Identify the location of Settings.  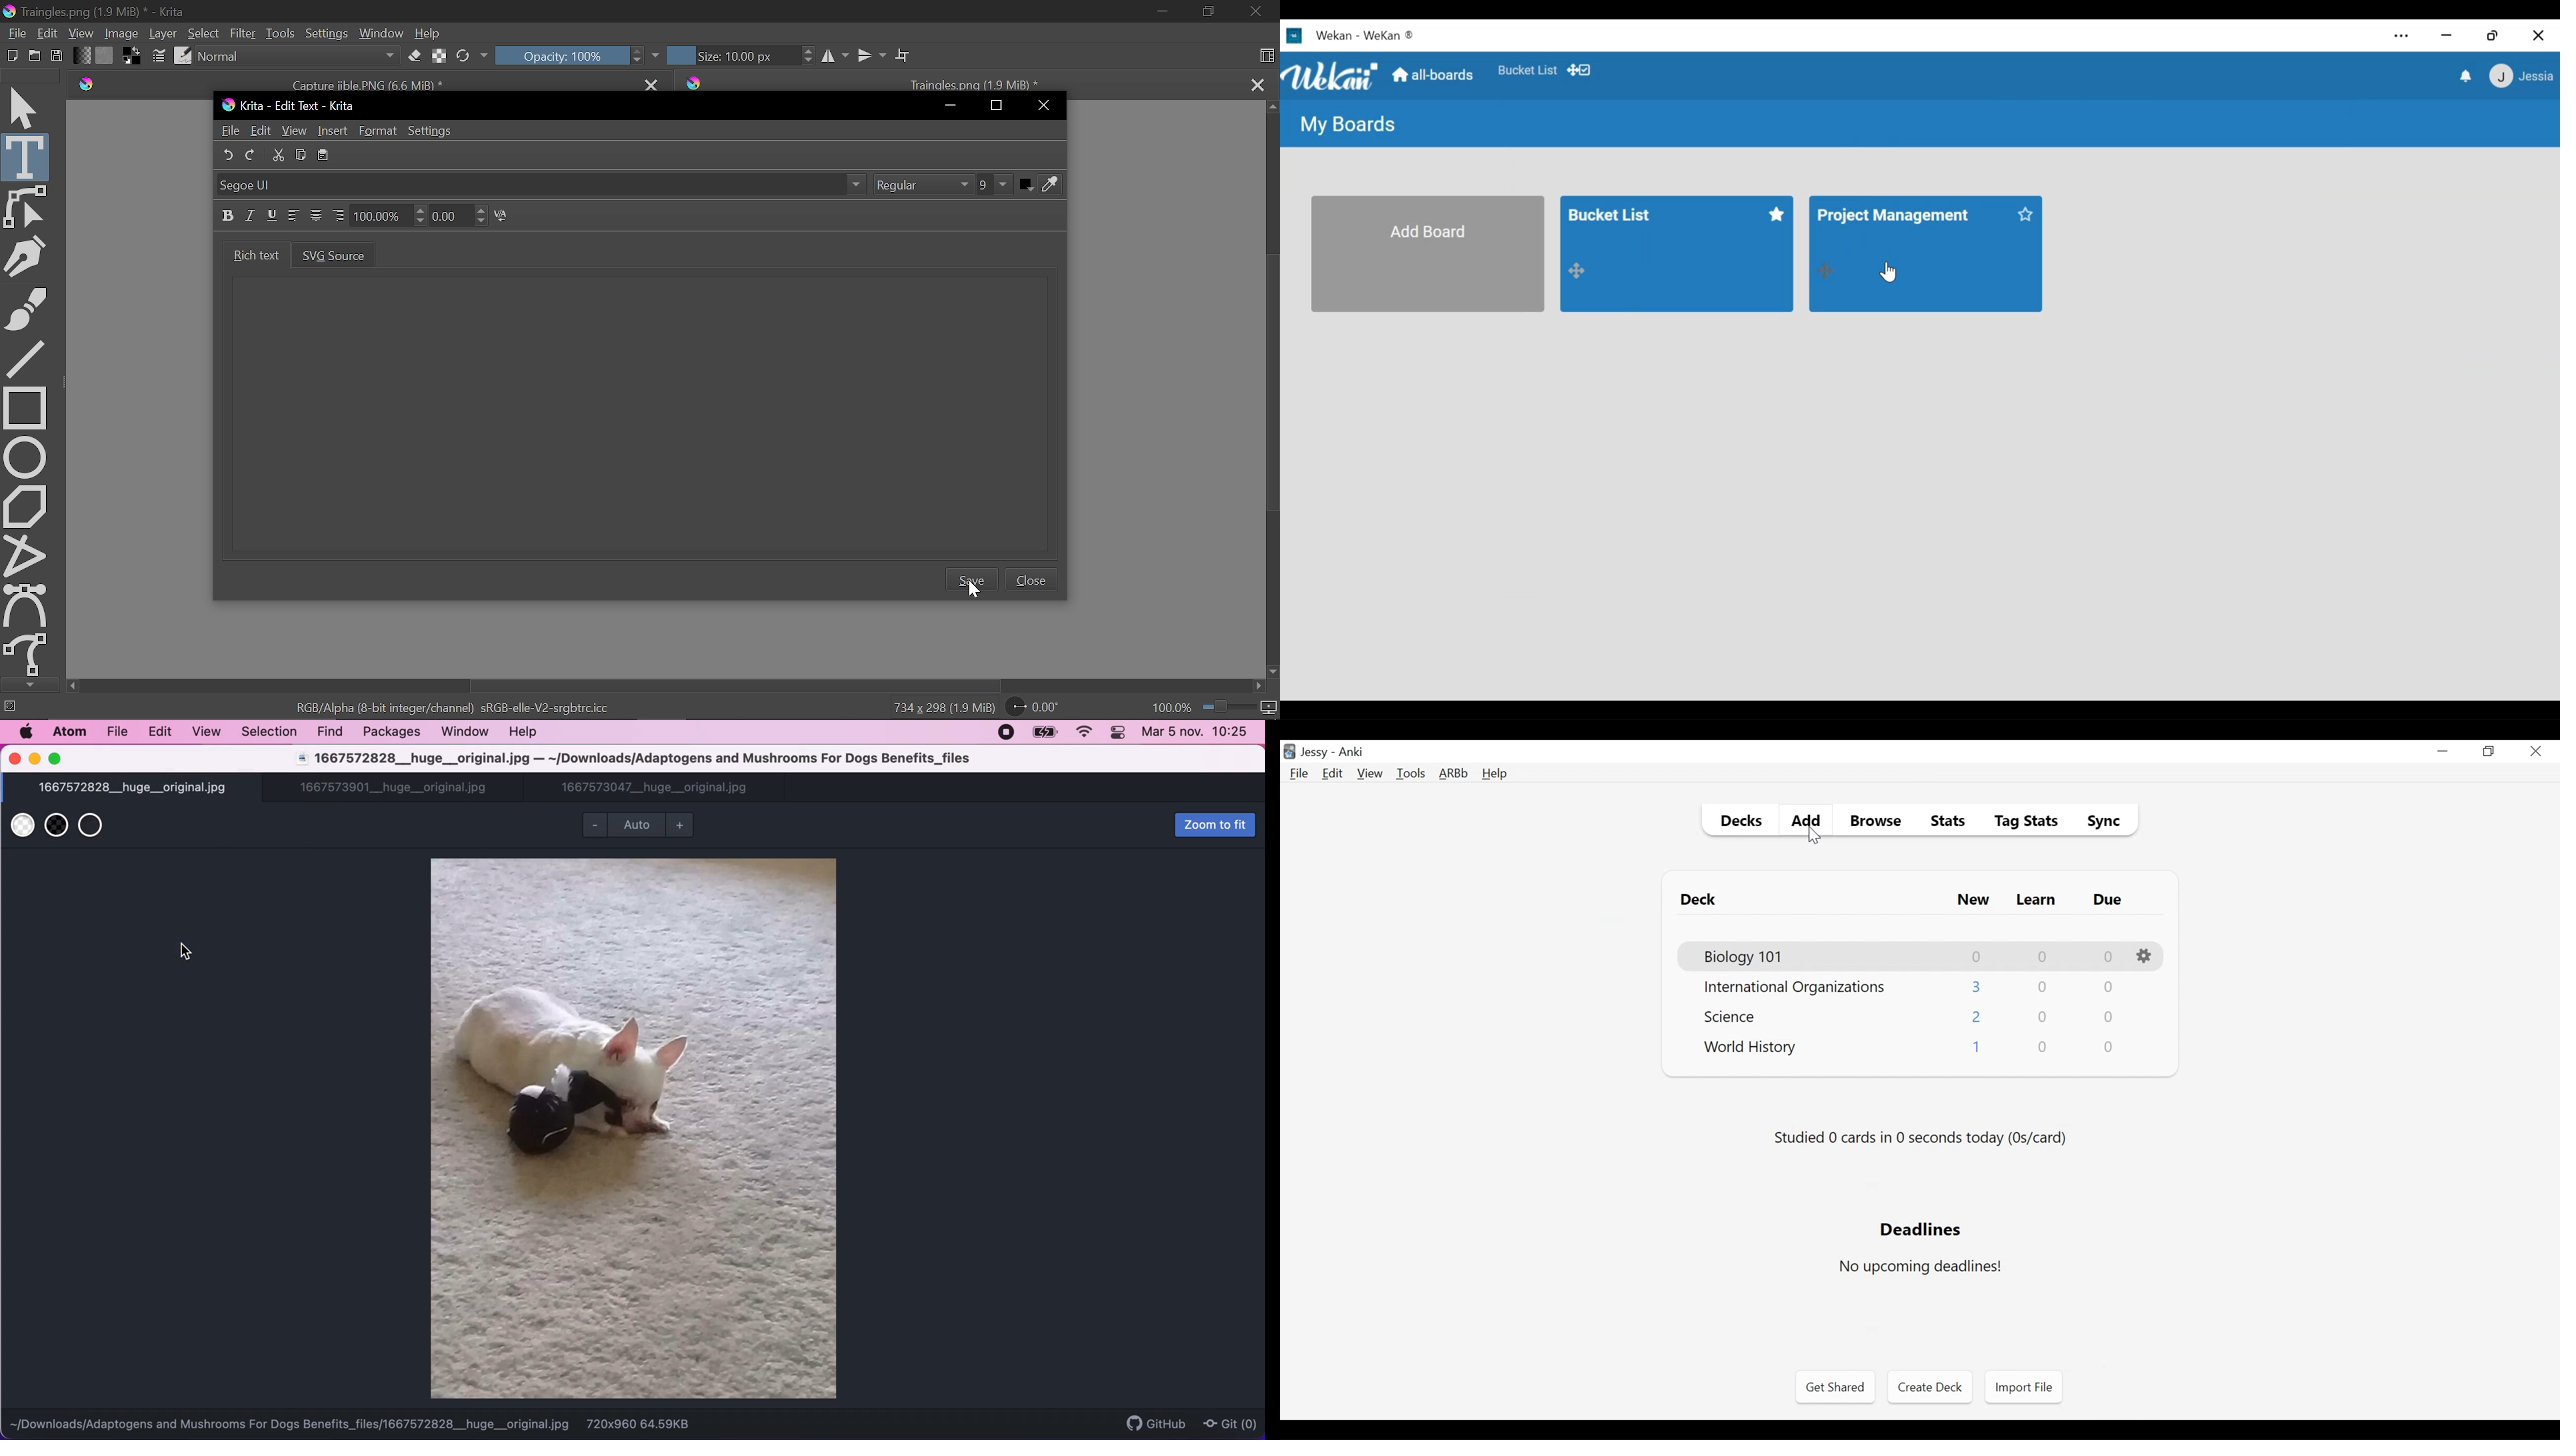
(326, 33).